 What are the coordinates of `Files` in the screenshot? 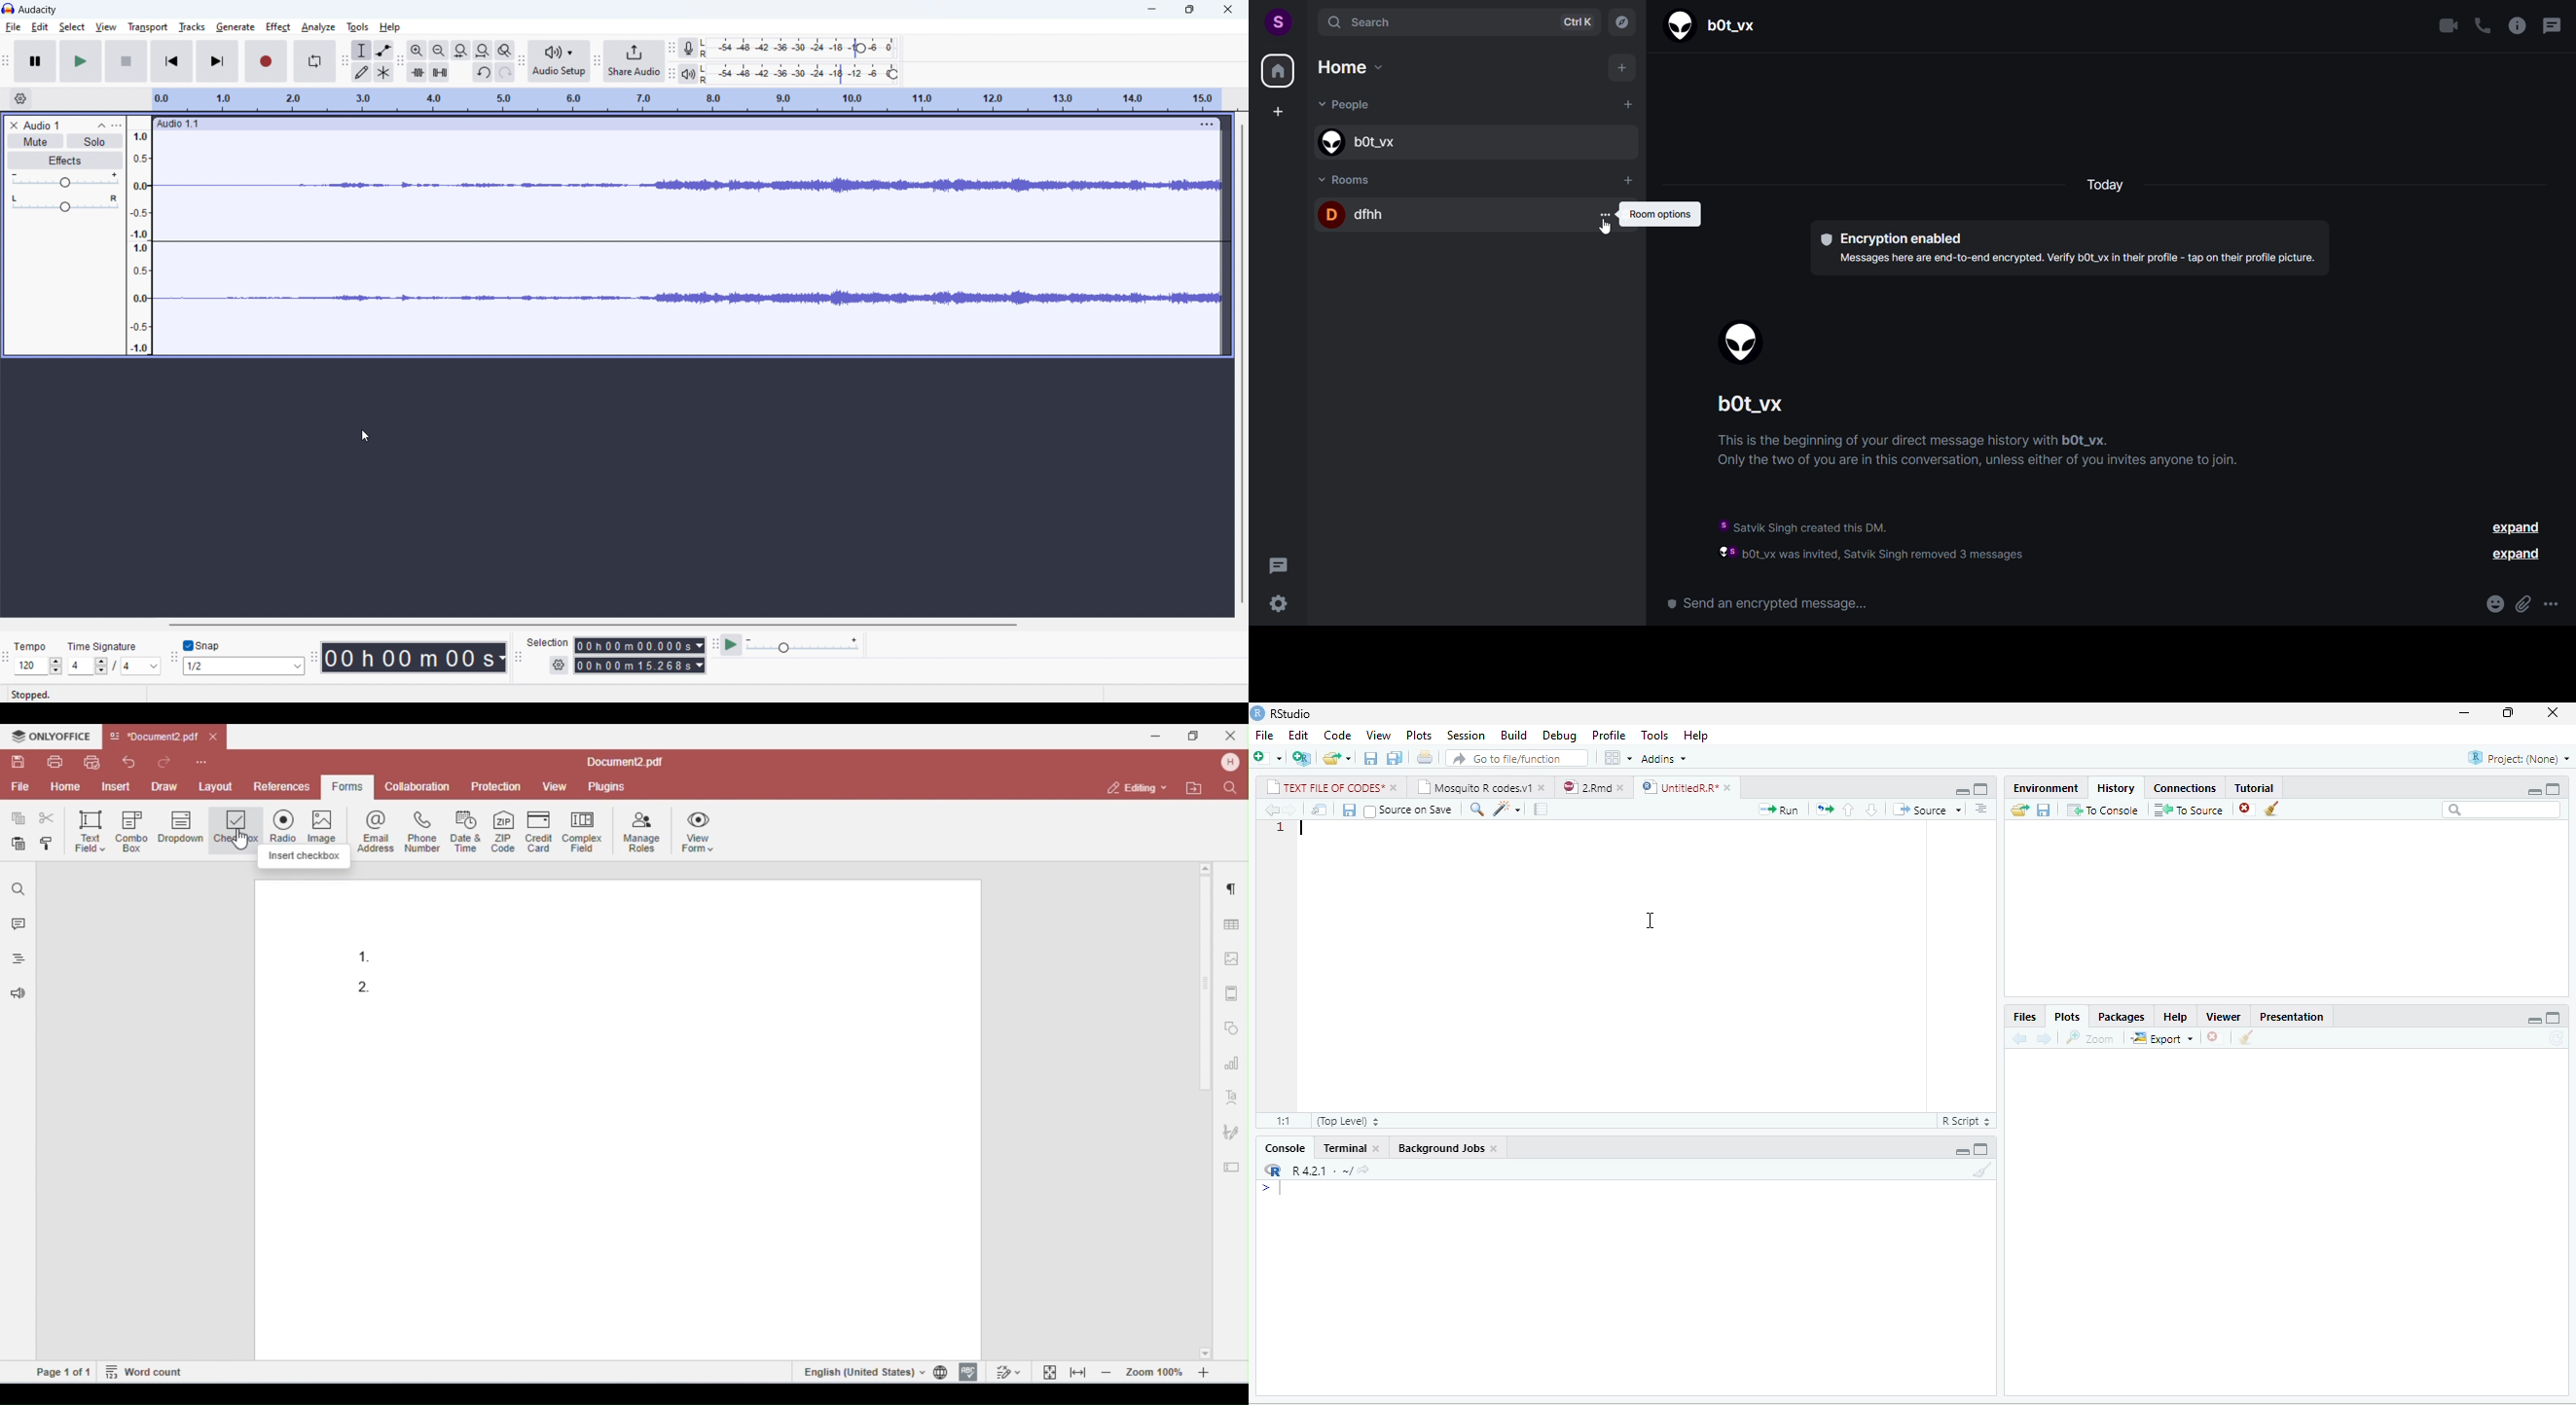 It's located at (2026, 1018).